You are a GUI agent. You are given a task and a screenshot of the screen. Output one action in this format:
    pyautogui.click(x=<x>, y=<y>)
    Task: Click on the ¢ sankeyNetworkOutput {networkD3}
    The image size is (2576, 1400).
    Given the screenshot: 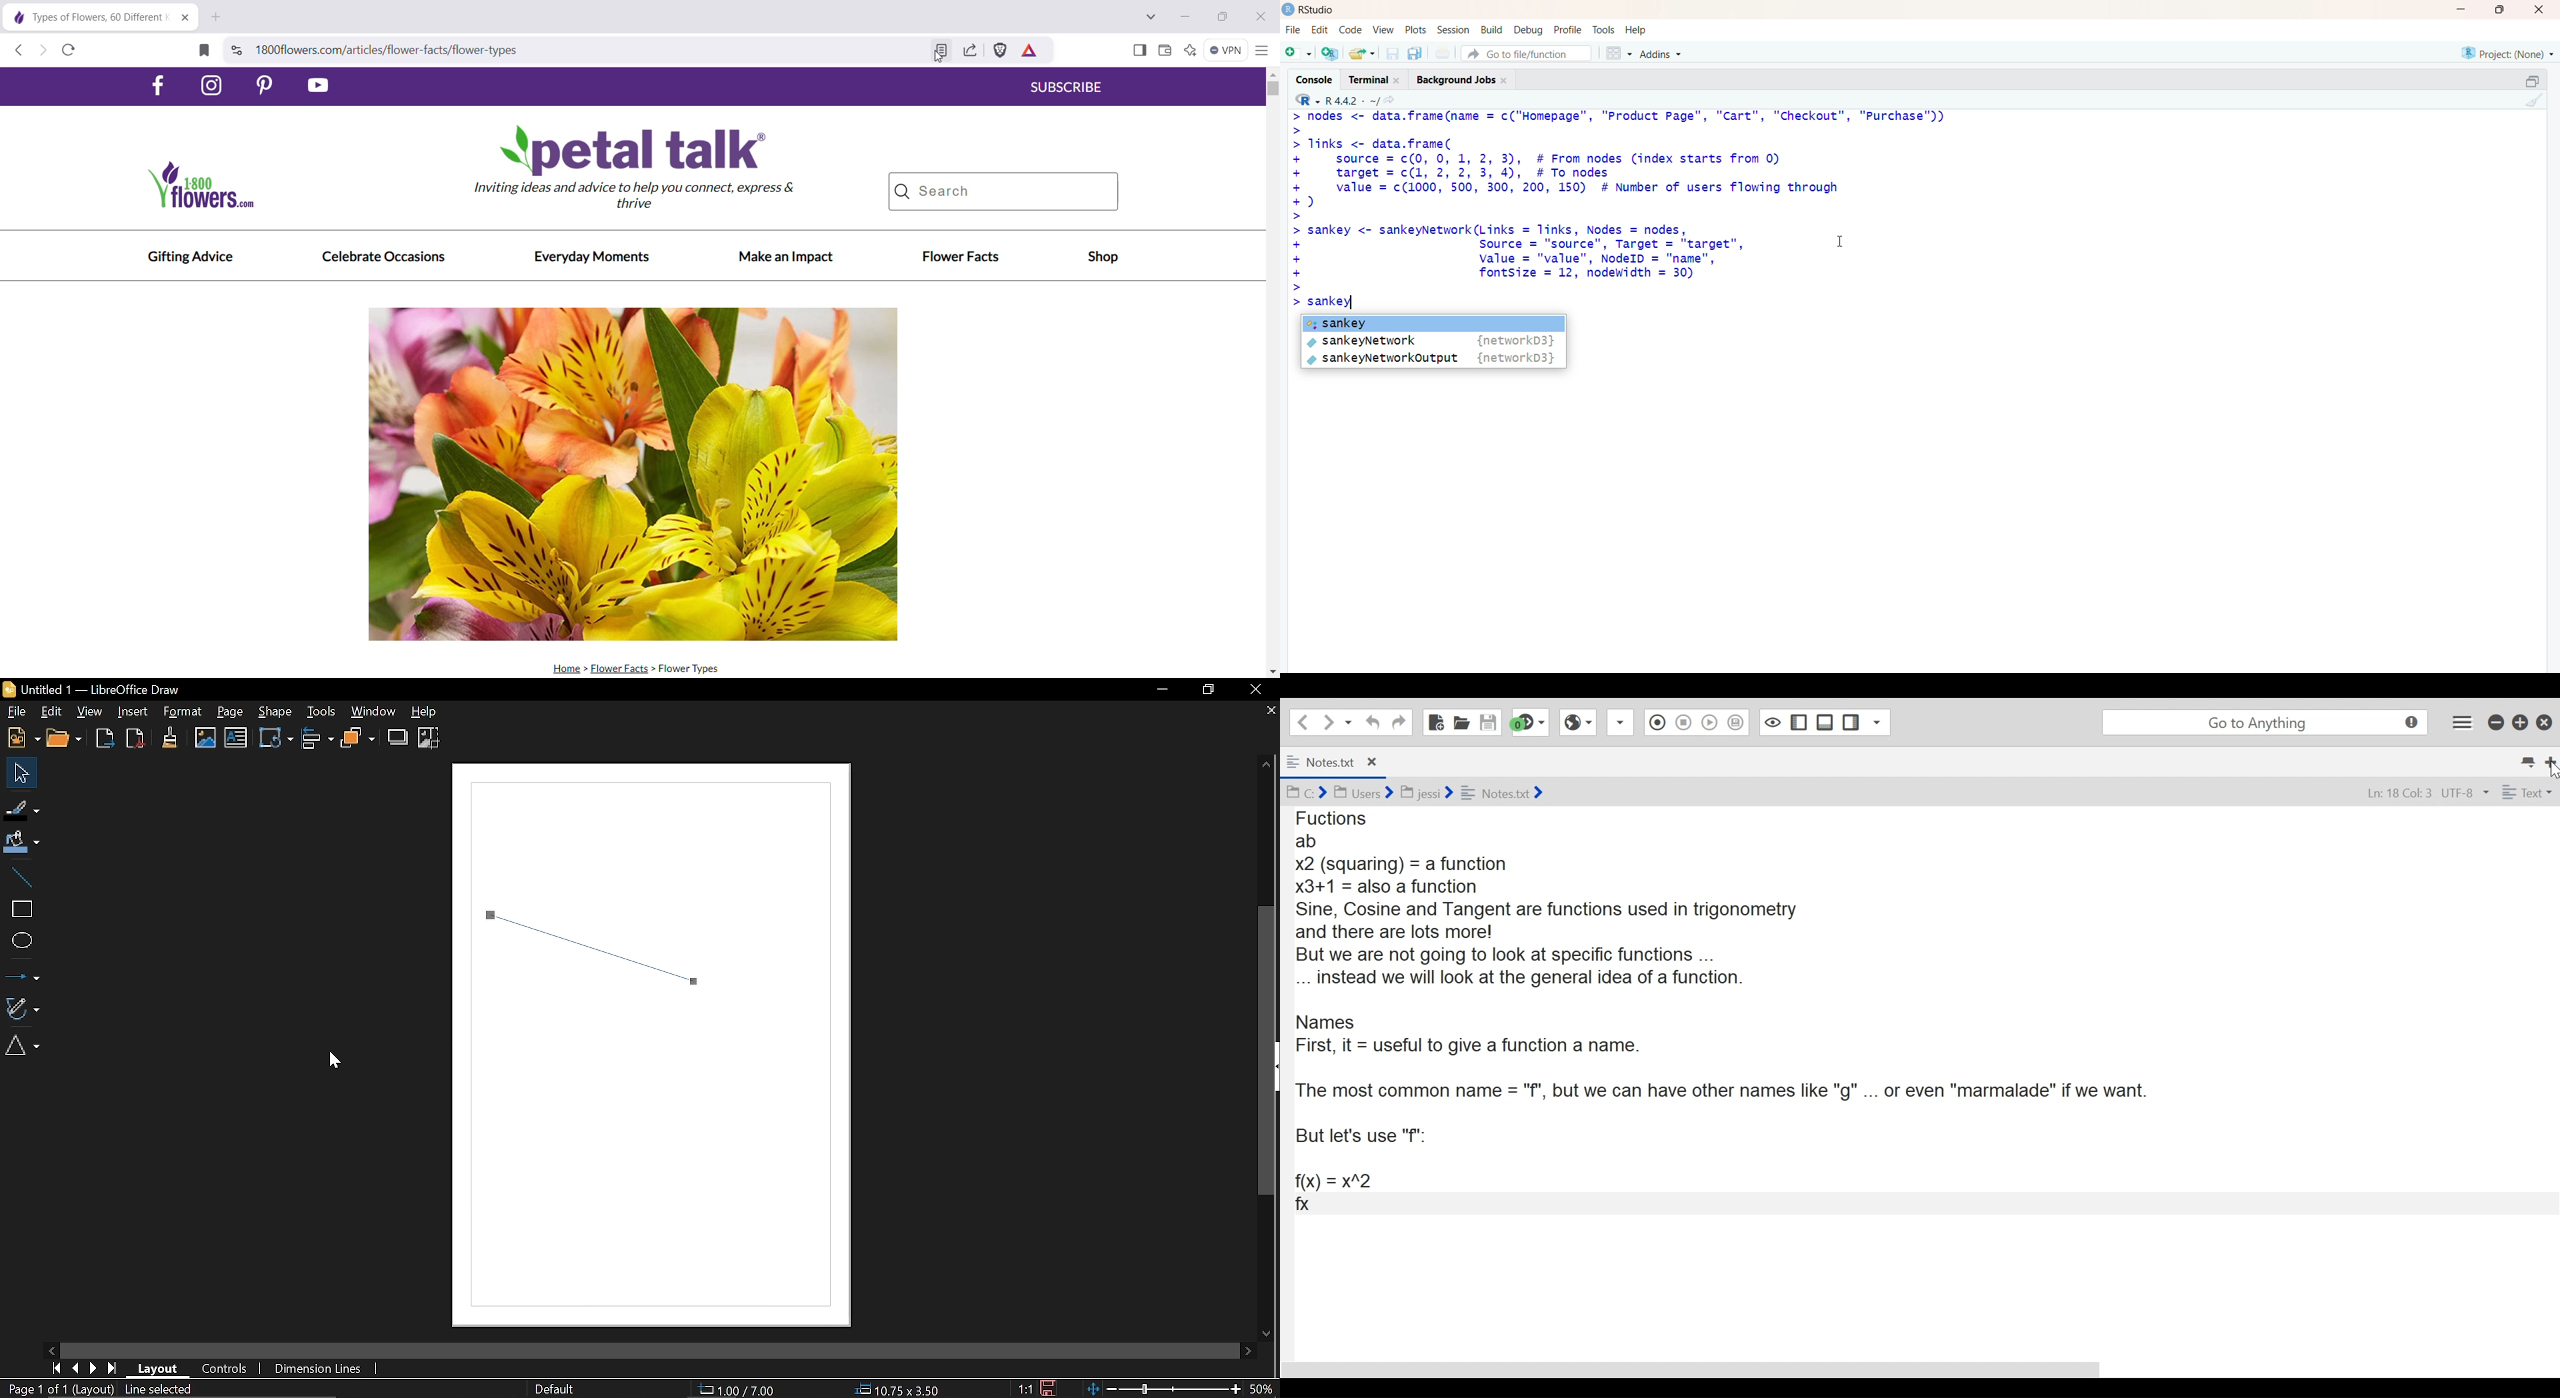 What is the action you would take?
    pyautogui.click(x=1434, y=360)
    